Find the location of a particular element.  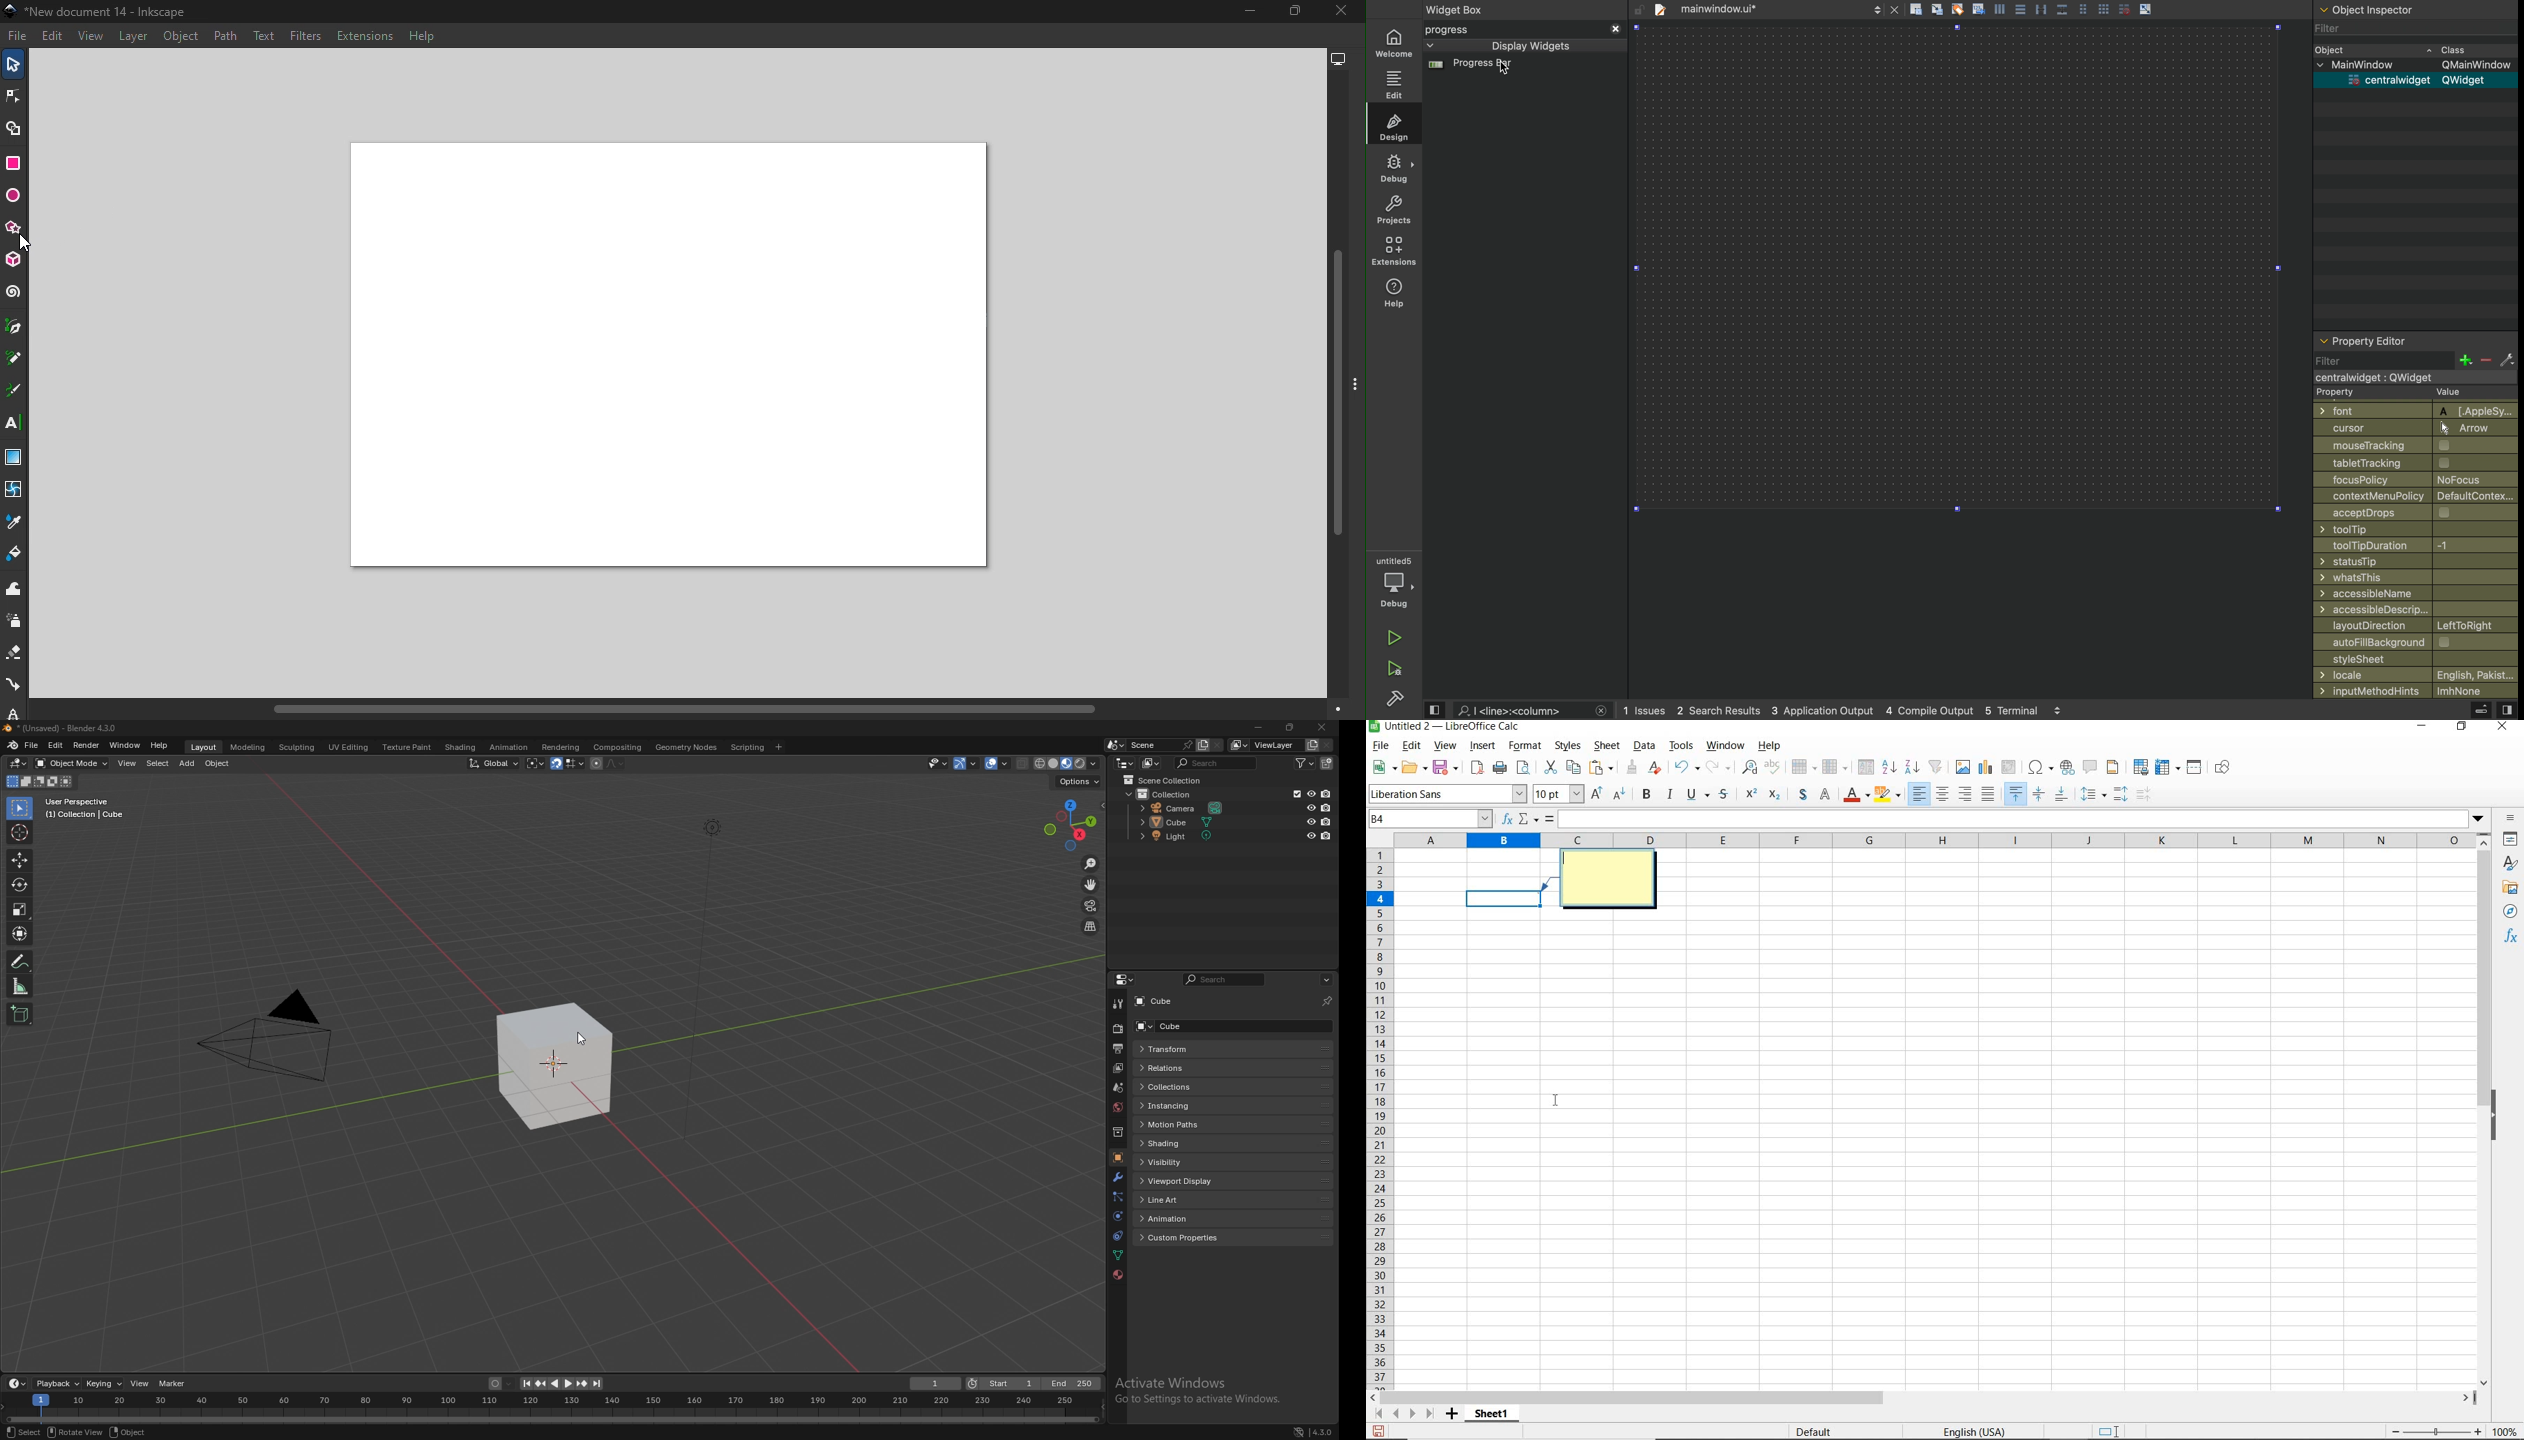

filter is located at coordinates (1308, 763).